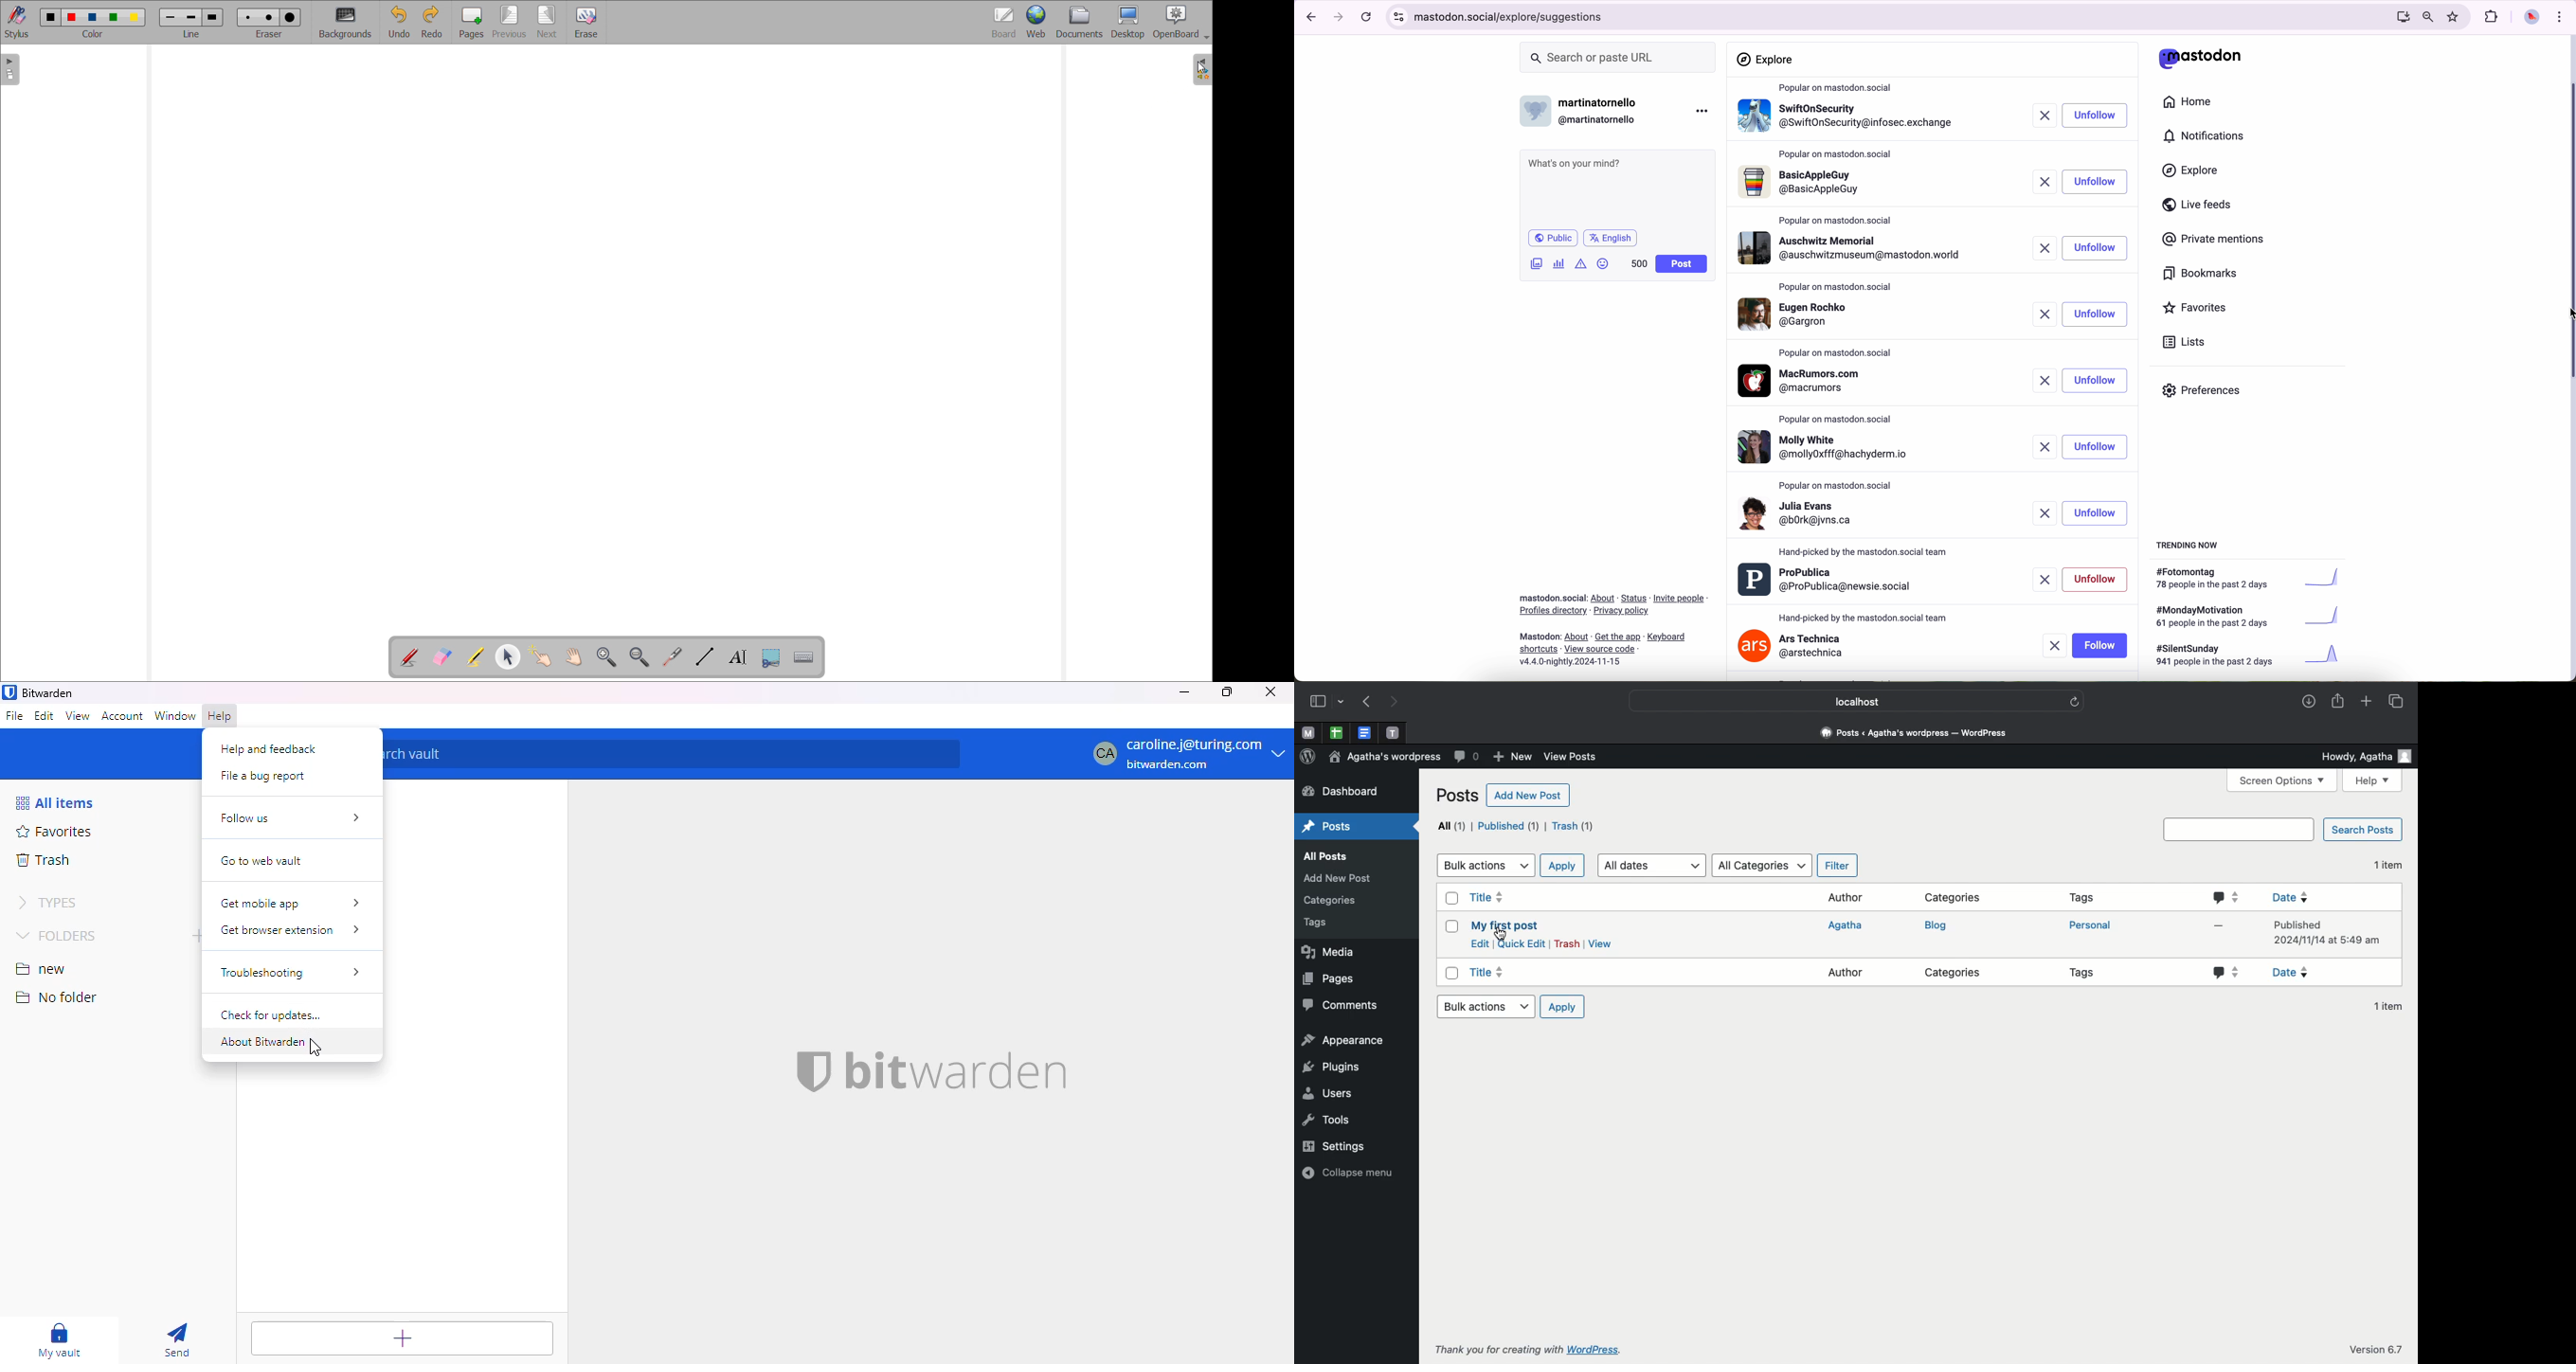  What do you see at coordinates (1341, 1121) in the screenshot?
I see `Tools` at bounding box center [1341, 1121].